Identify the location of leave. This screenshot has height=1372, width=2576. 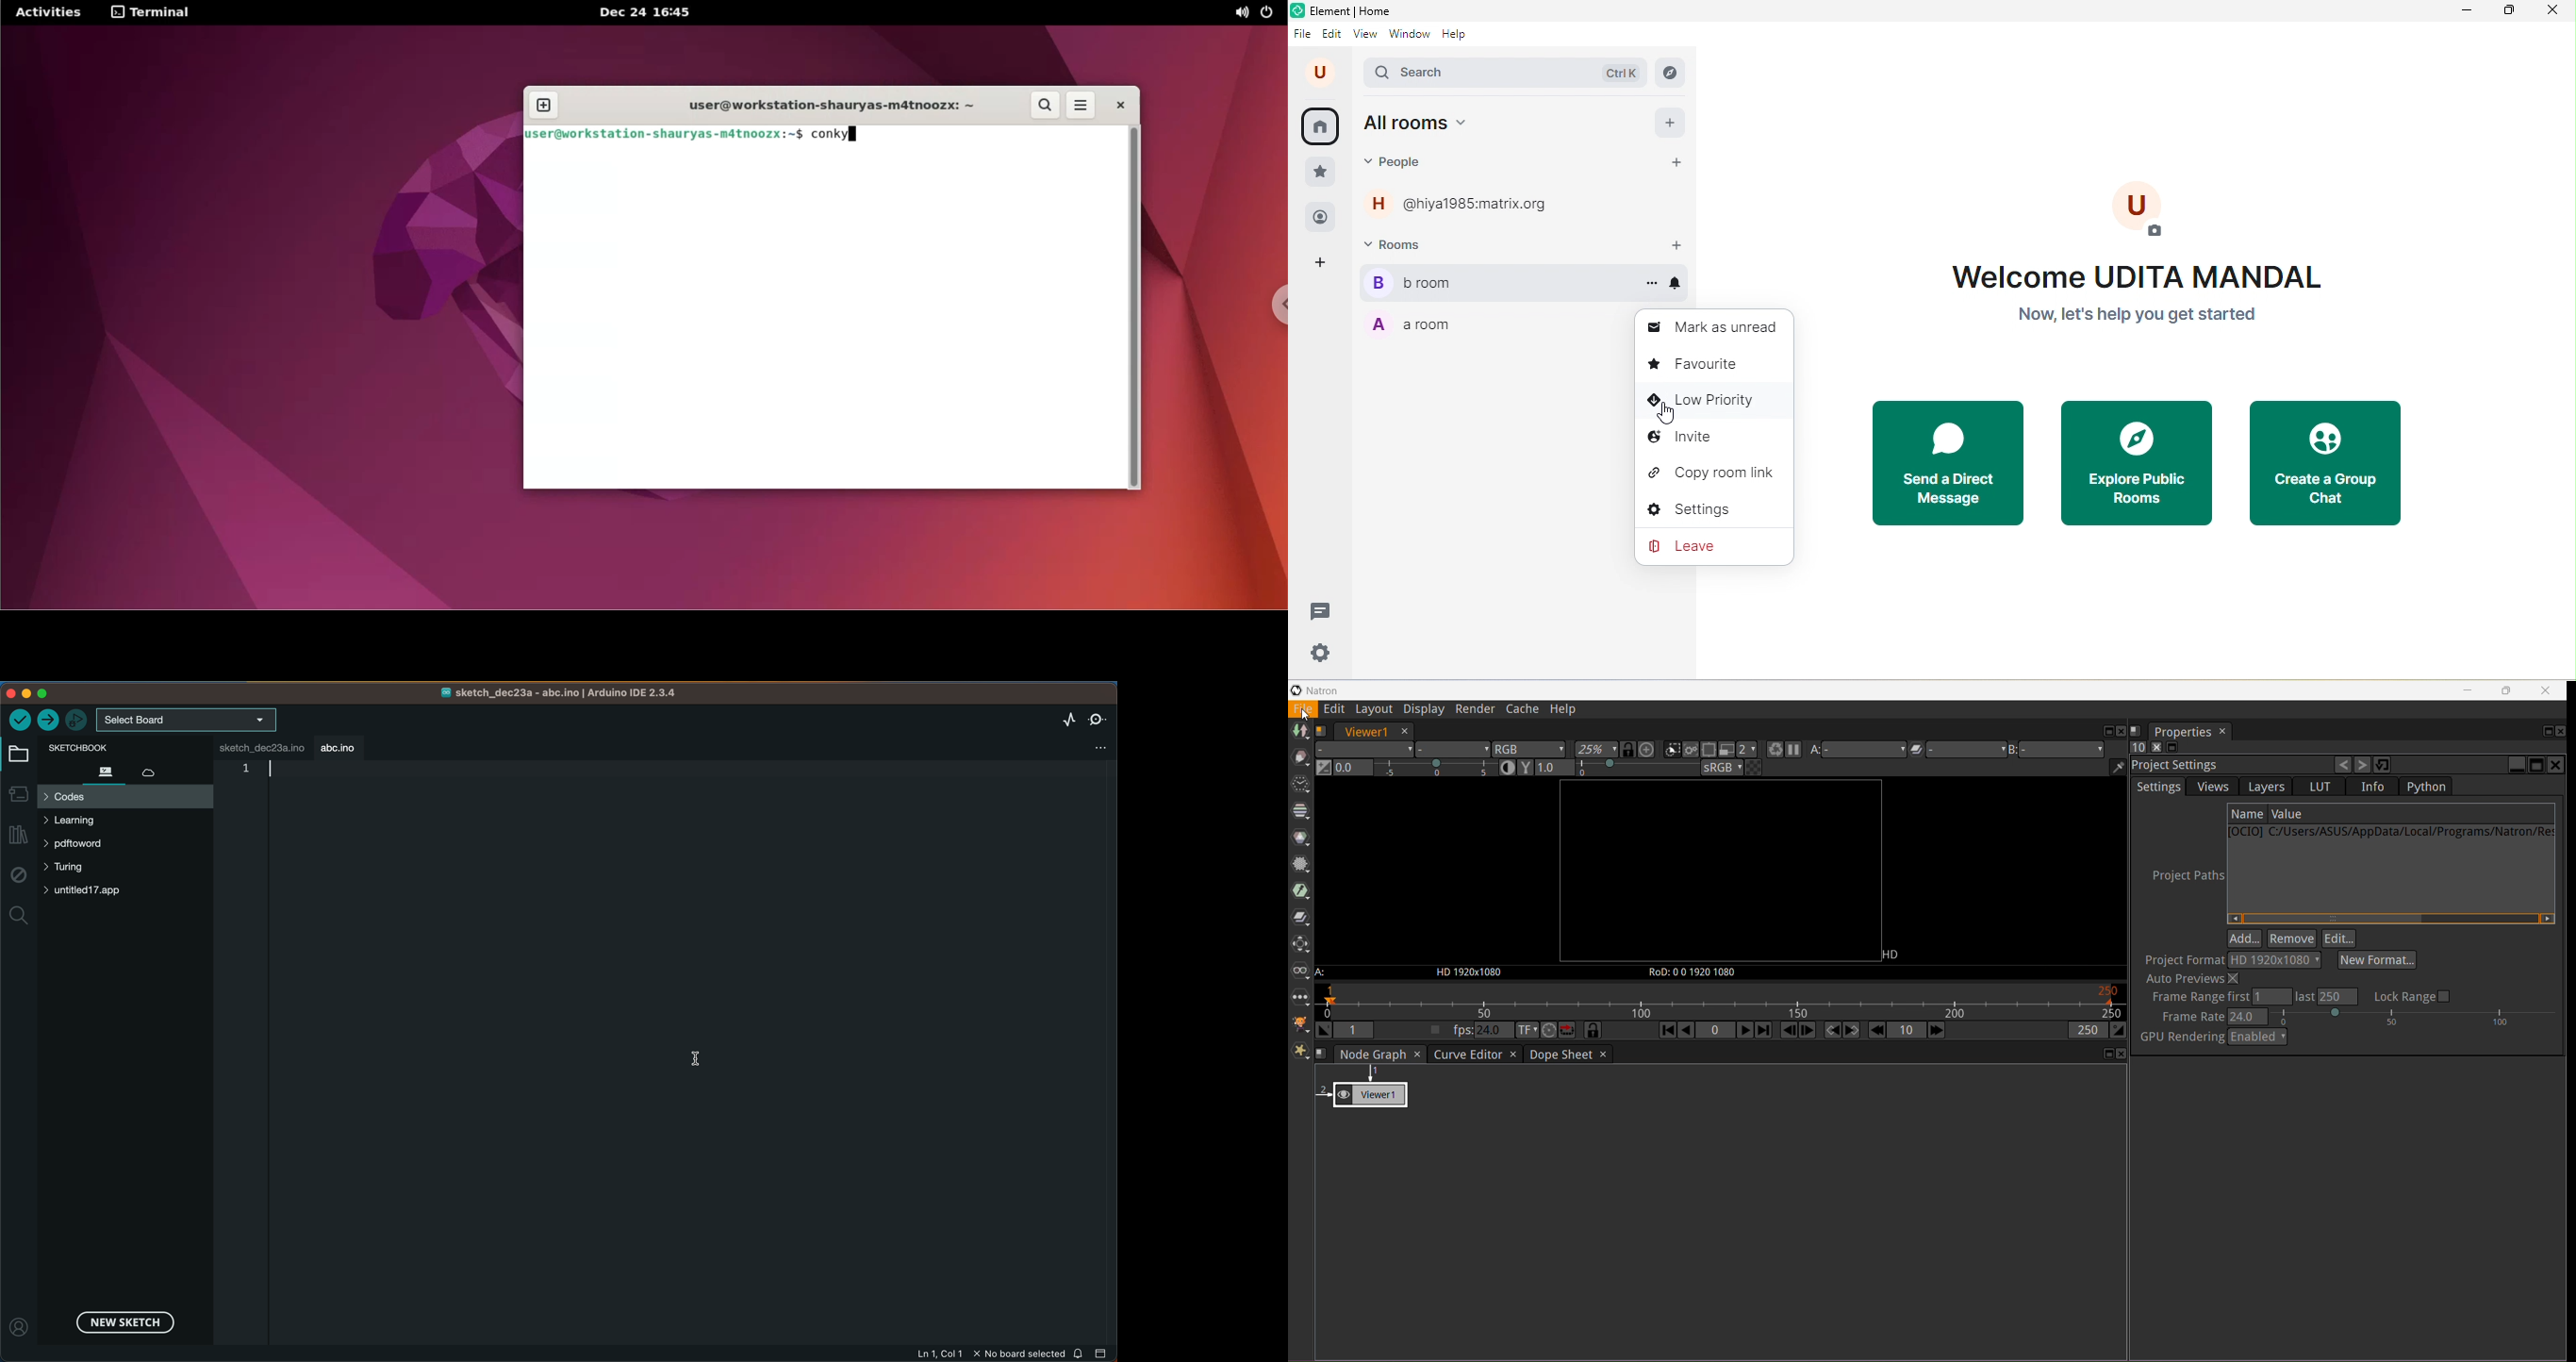
(1715, 546).